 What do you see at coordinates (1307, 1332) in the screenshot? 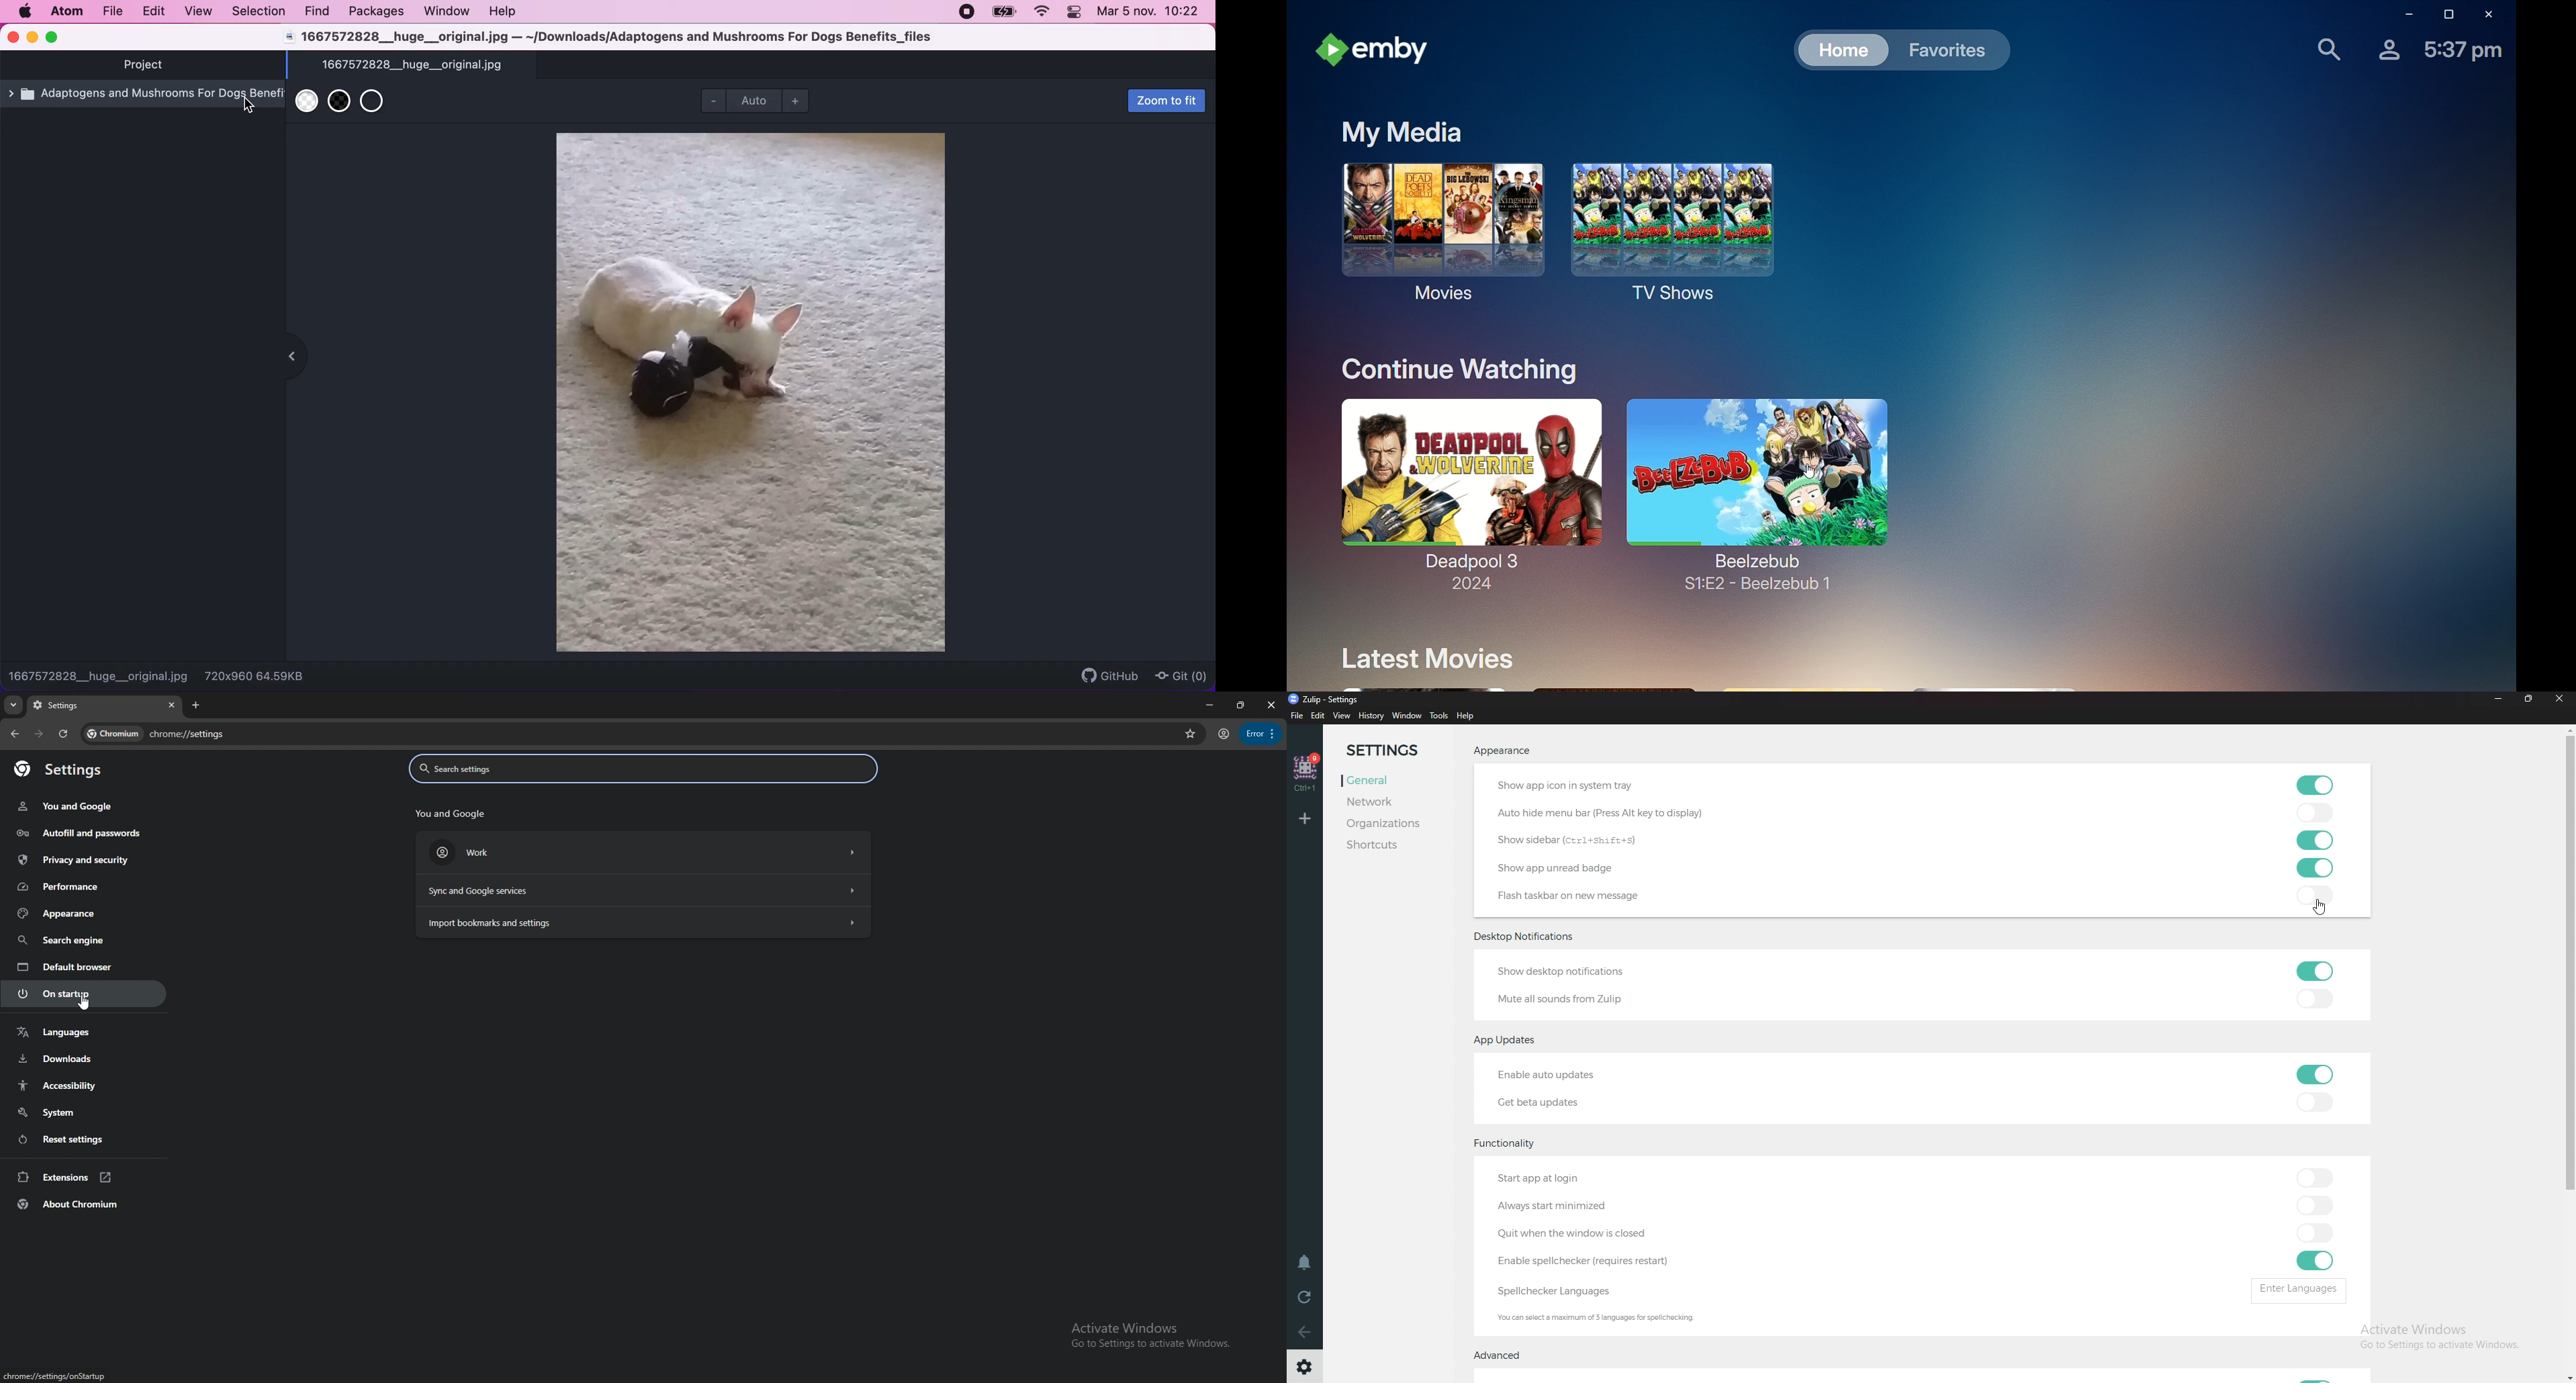
I see `back` at bounding box center [1307, 1332].